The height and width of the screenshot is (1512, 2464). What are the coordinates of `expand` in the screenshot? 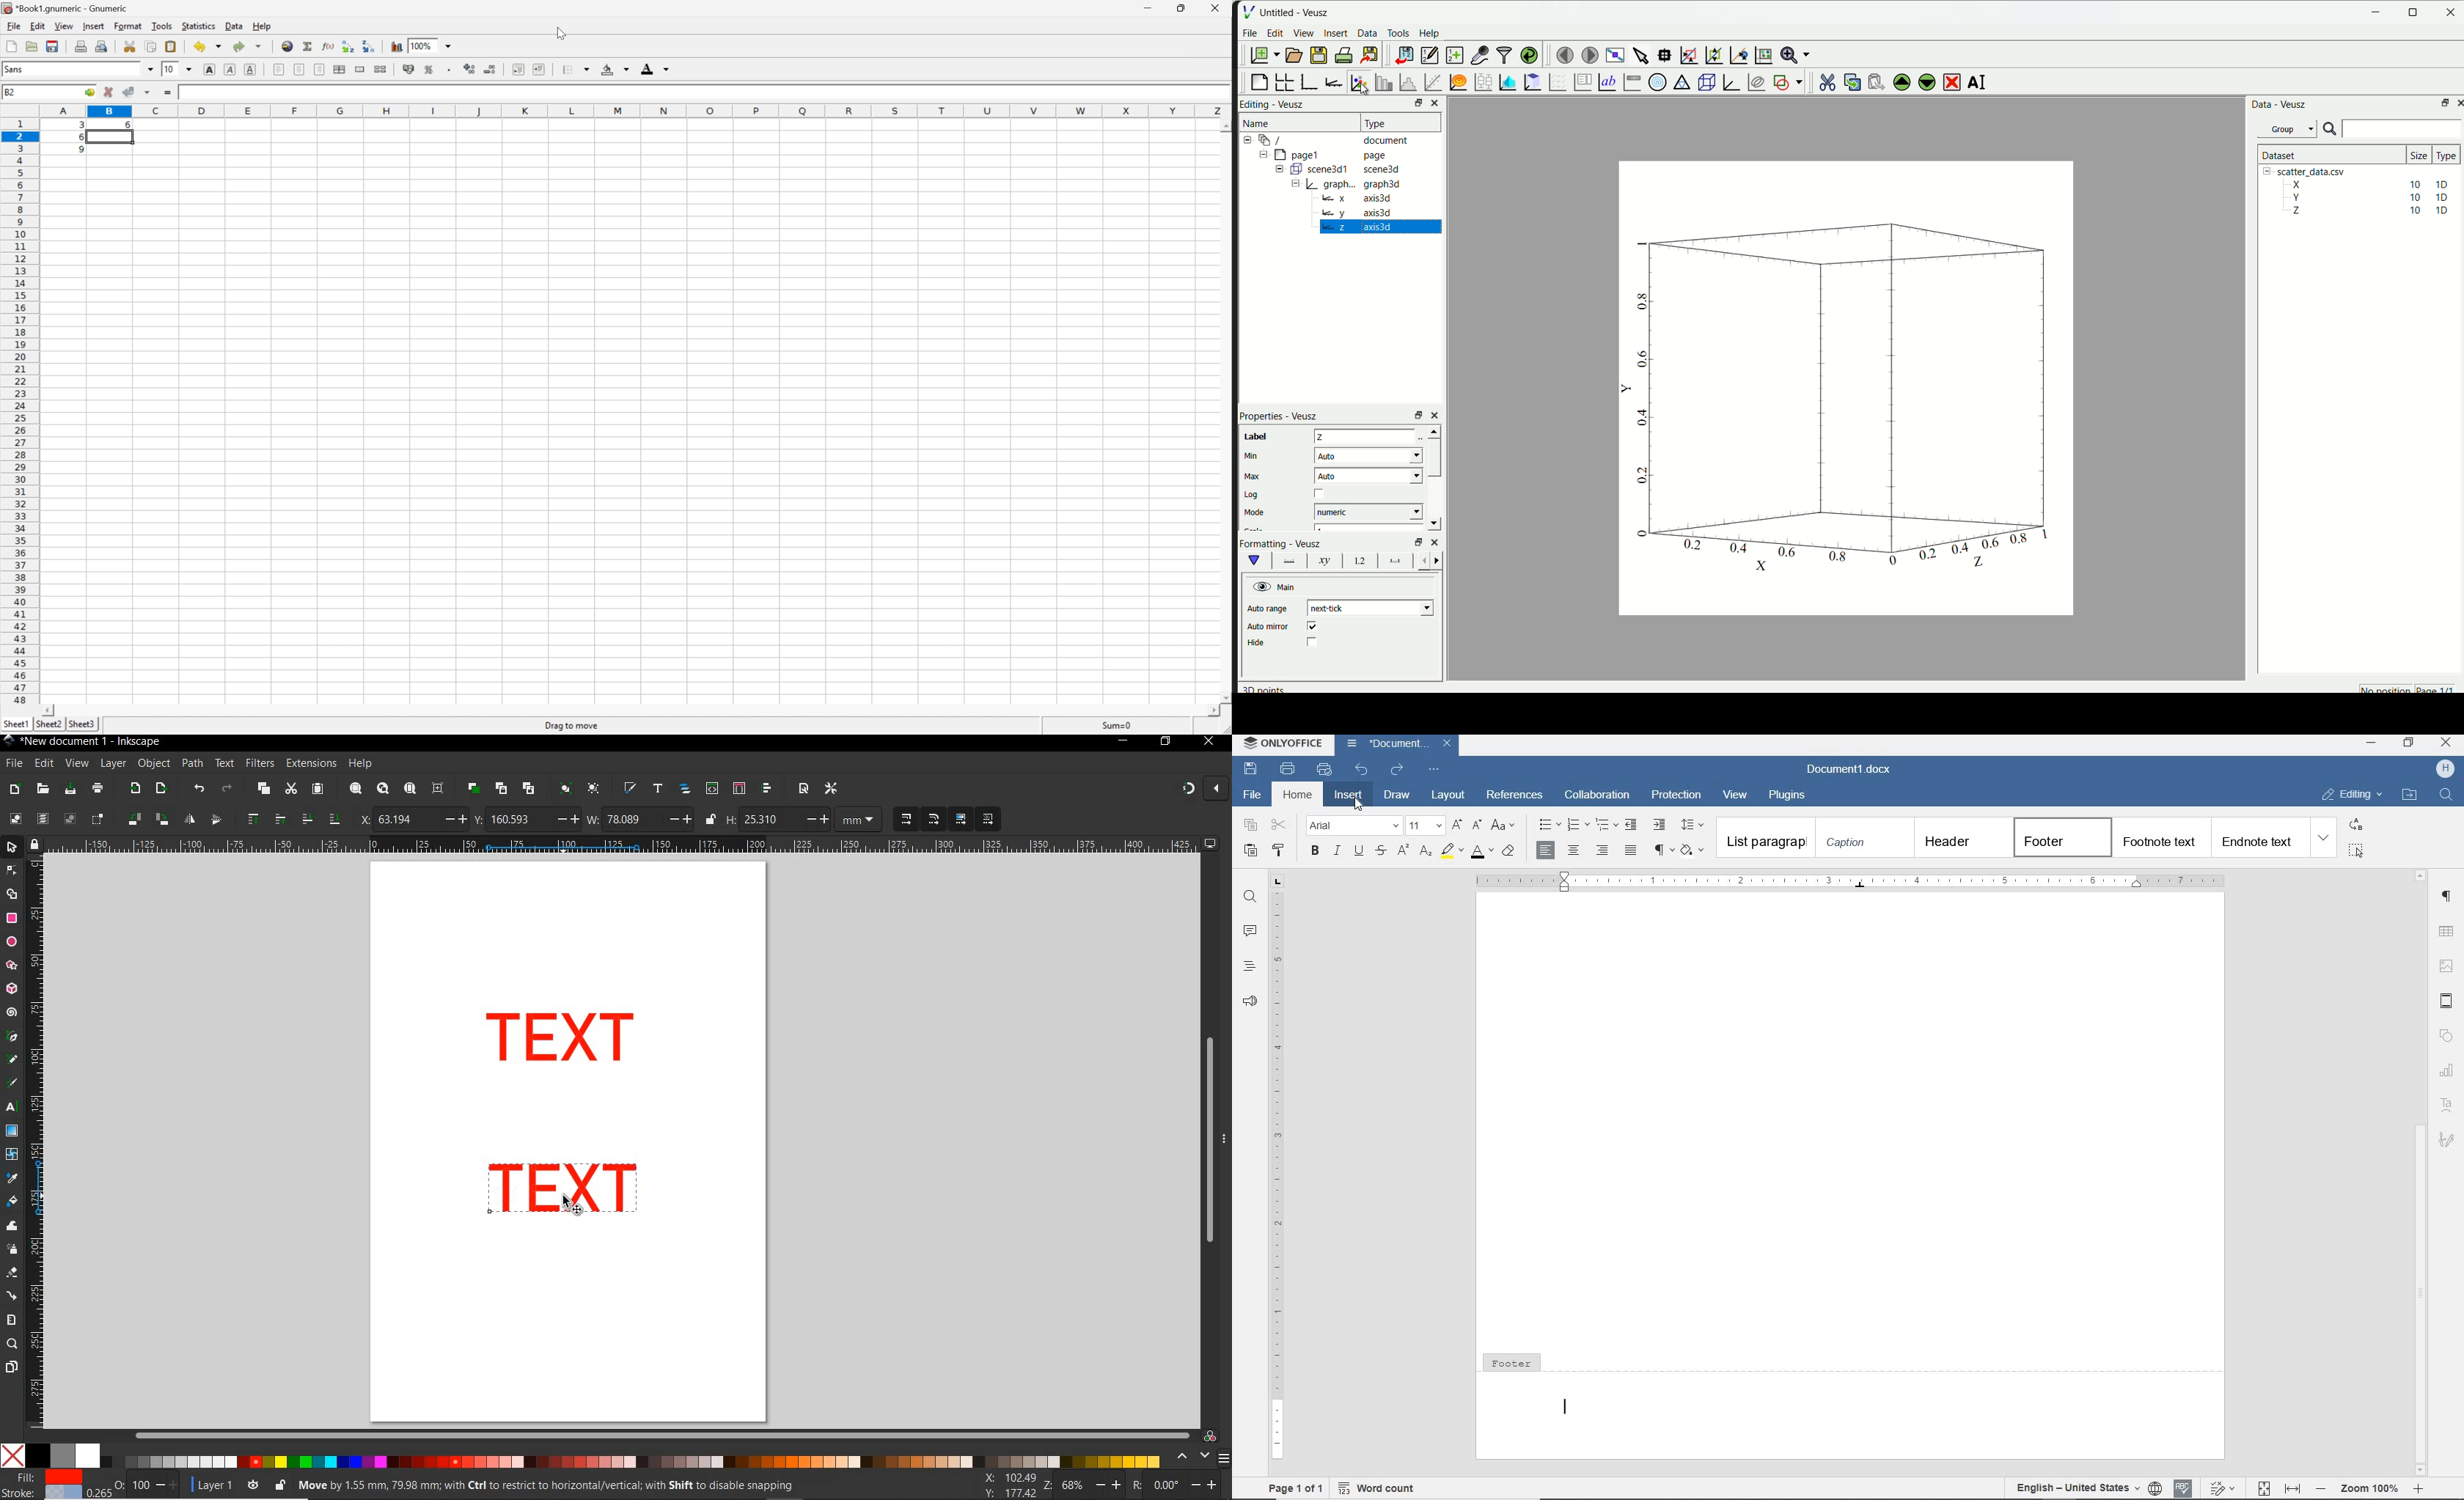 It's located at (2324, 837).